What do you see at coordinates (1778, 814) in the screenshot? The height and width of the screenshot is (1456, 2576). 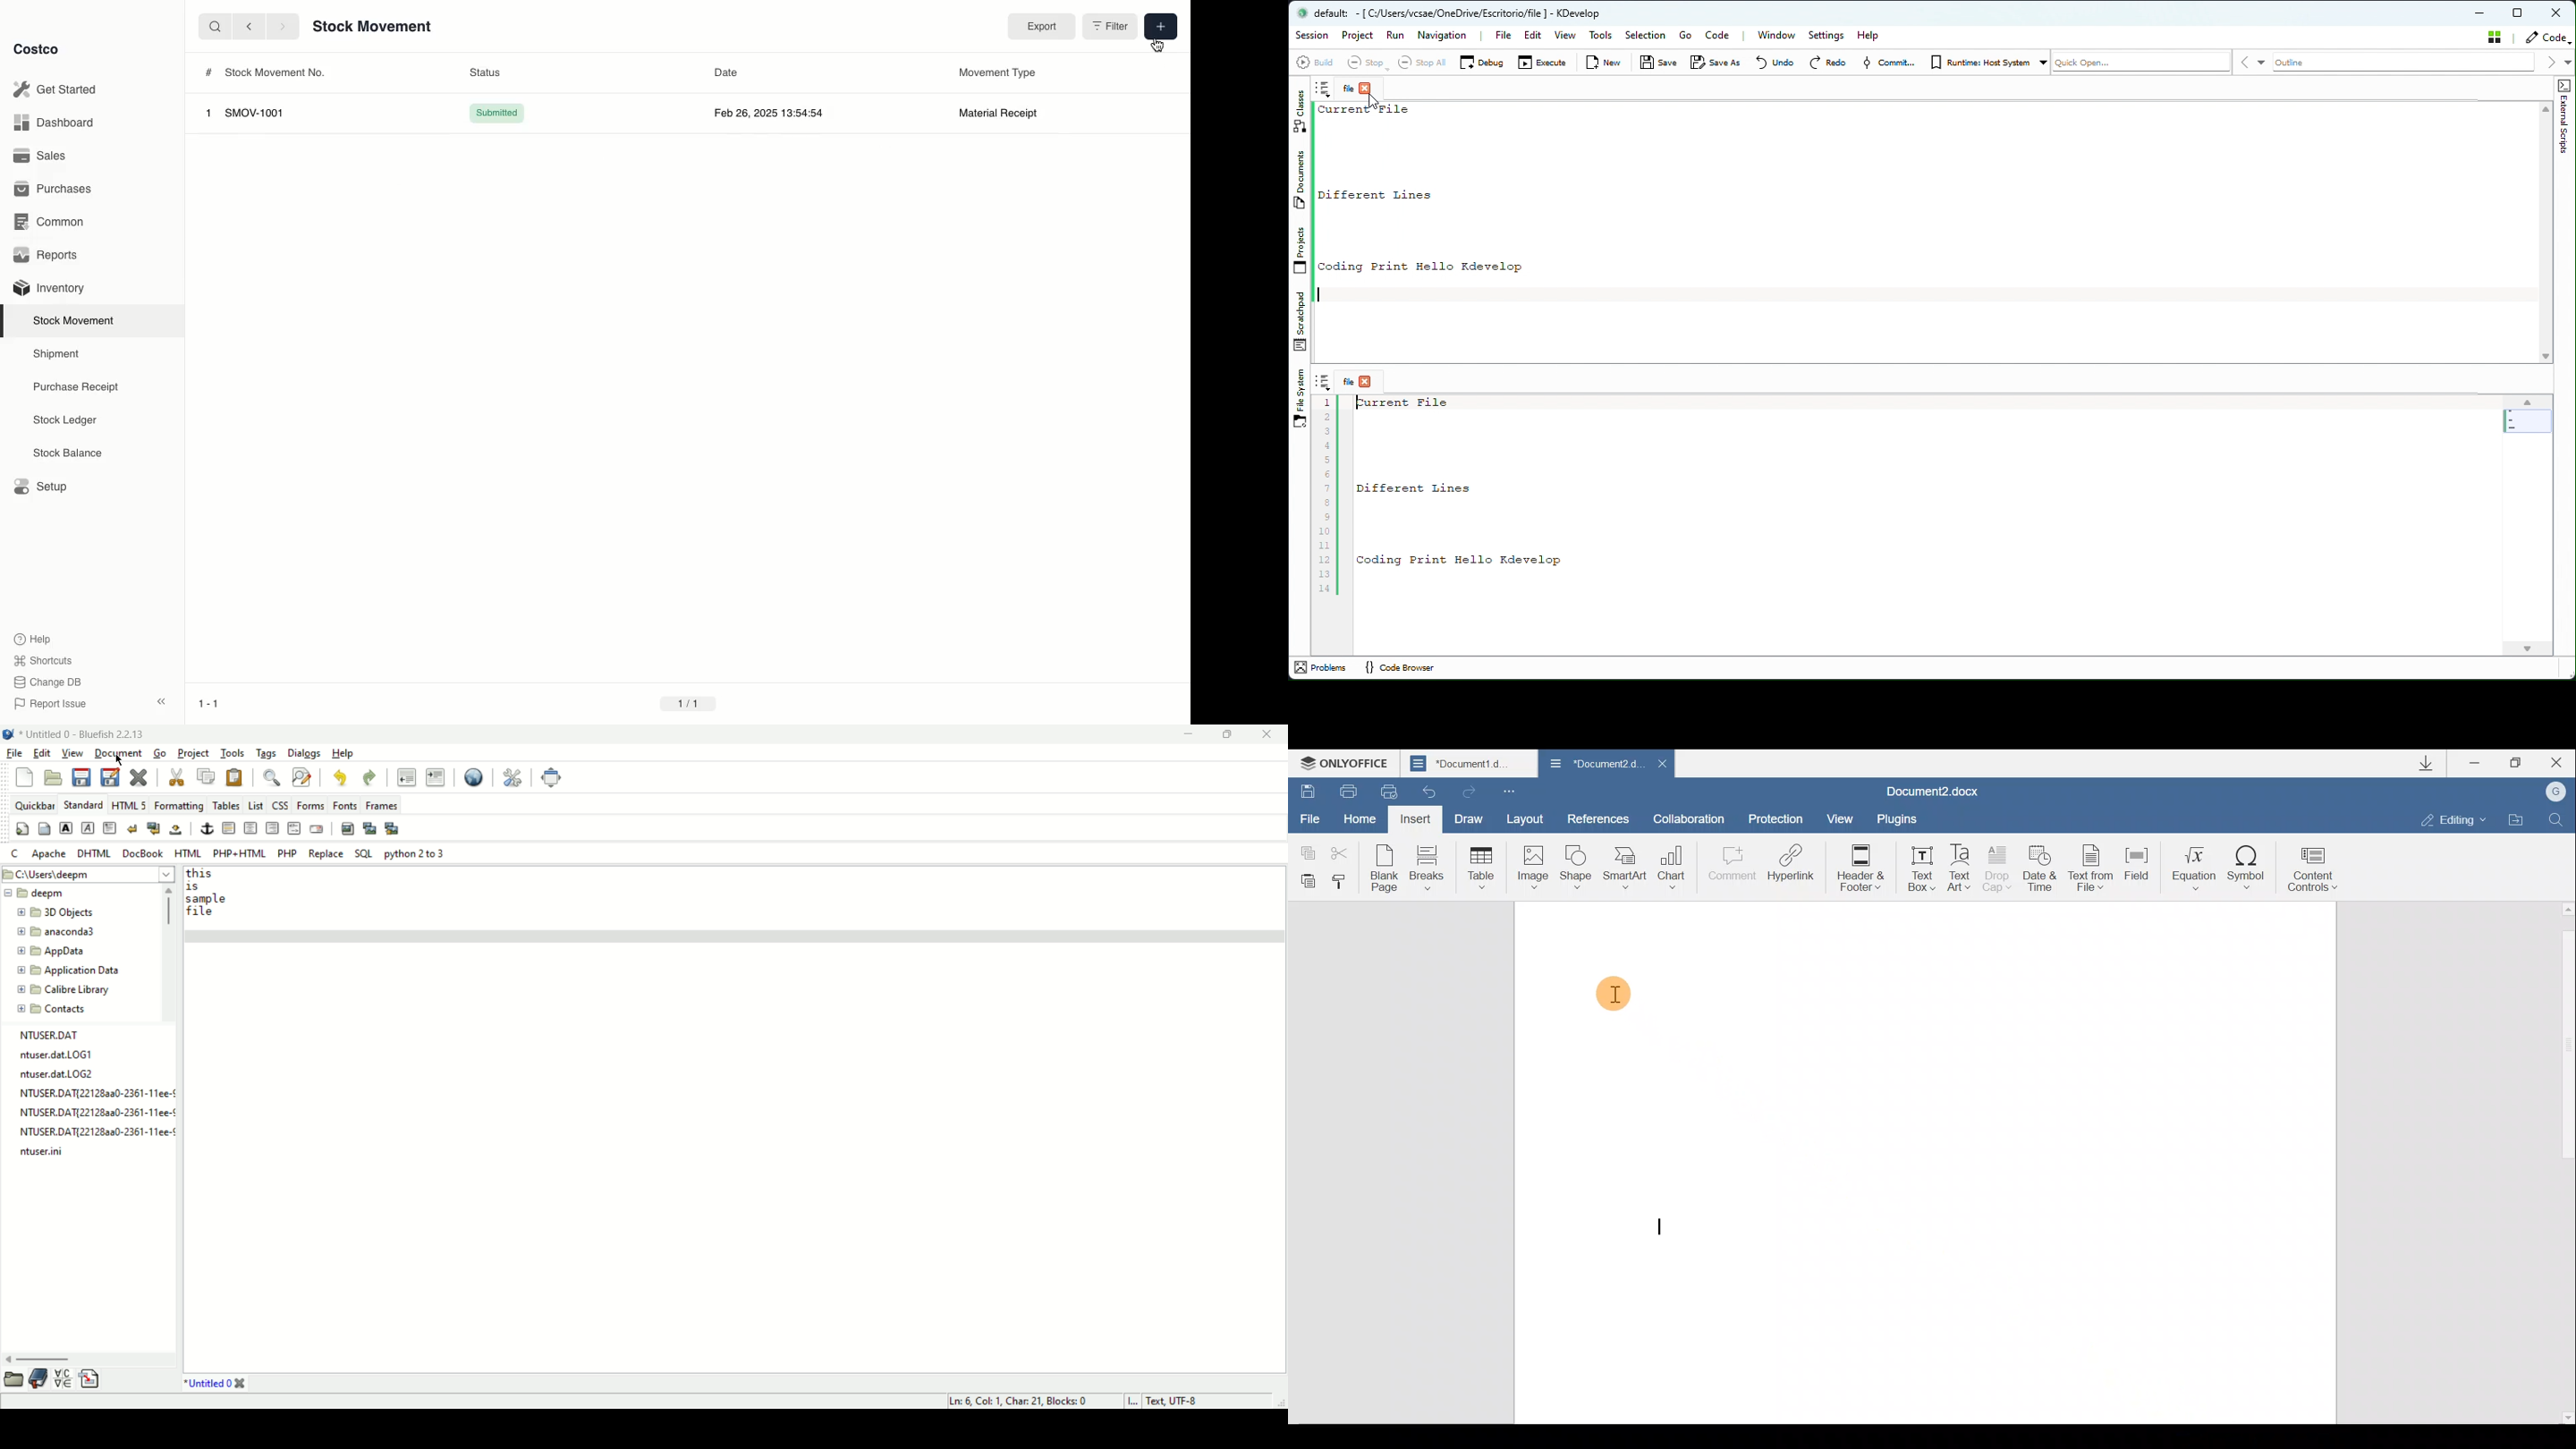 I see `Protection` at bounding box center [1778, 814].